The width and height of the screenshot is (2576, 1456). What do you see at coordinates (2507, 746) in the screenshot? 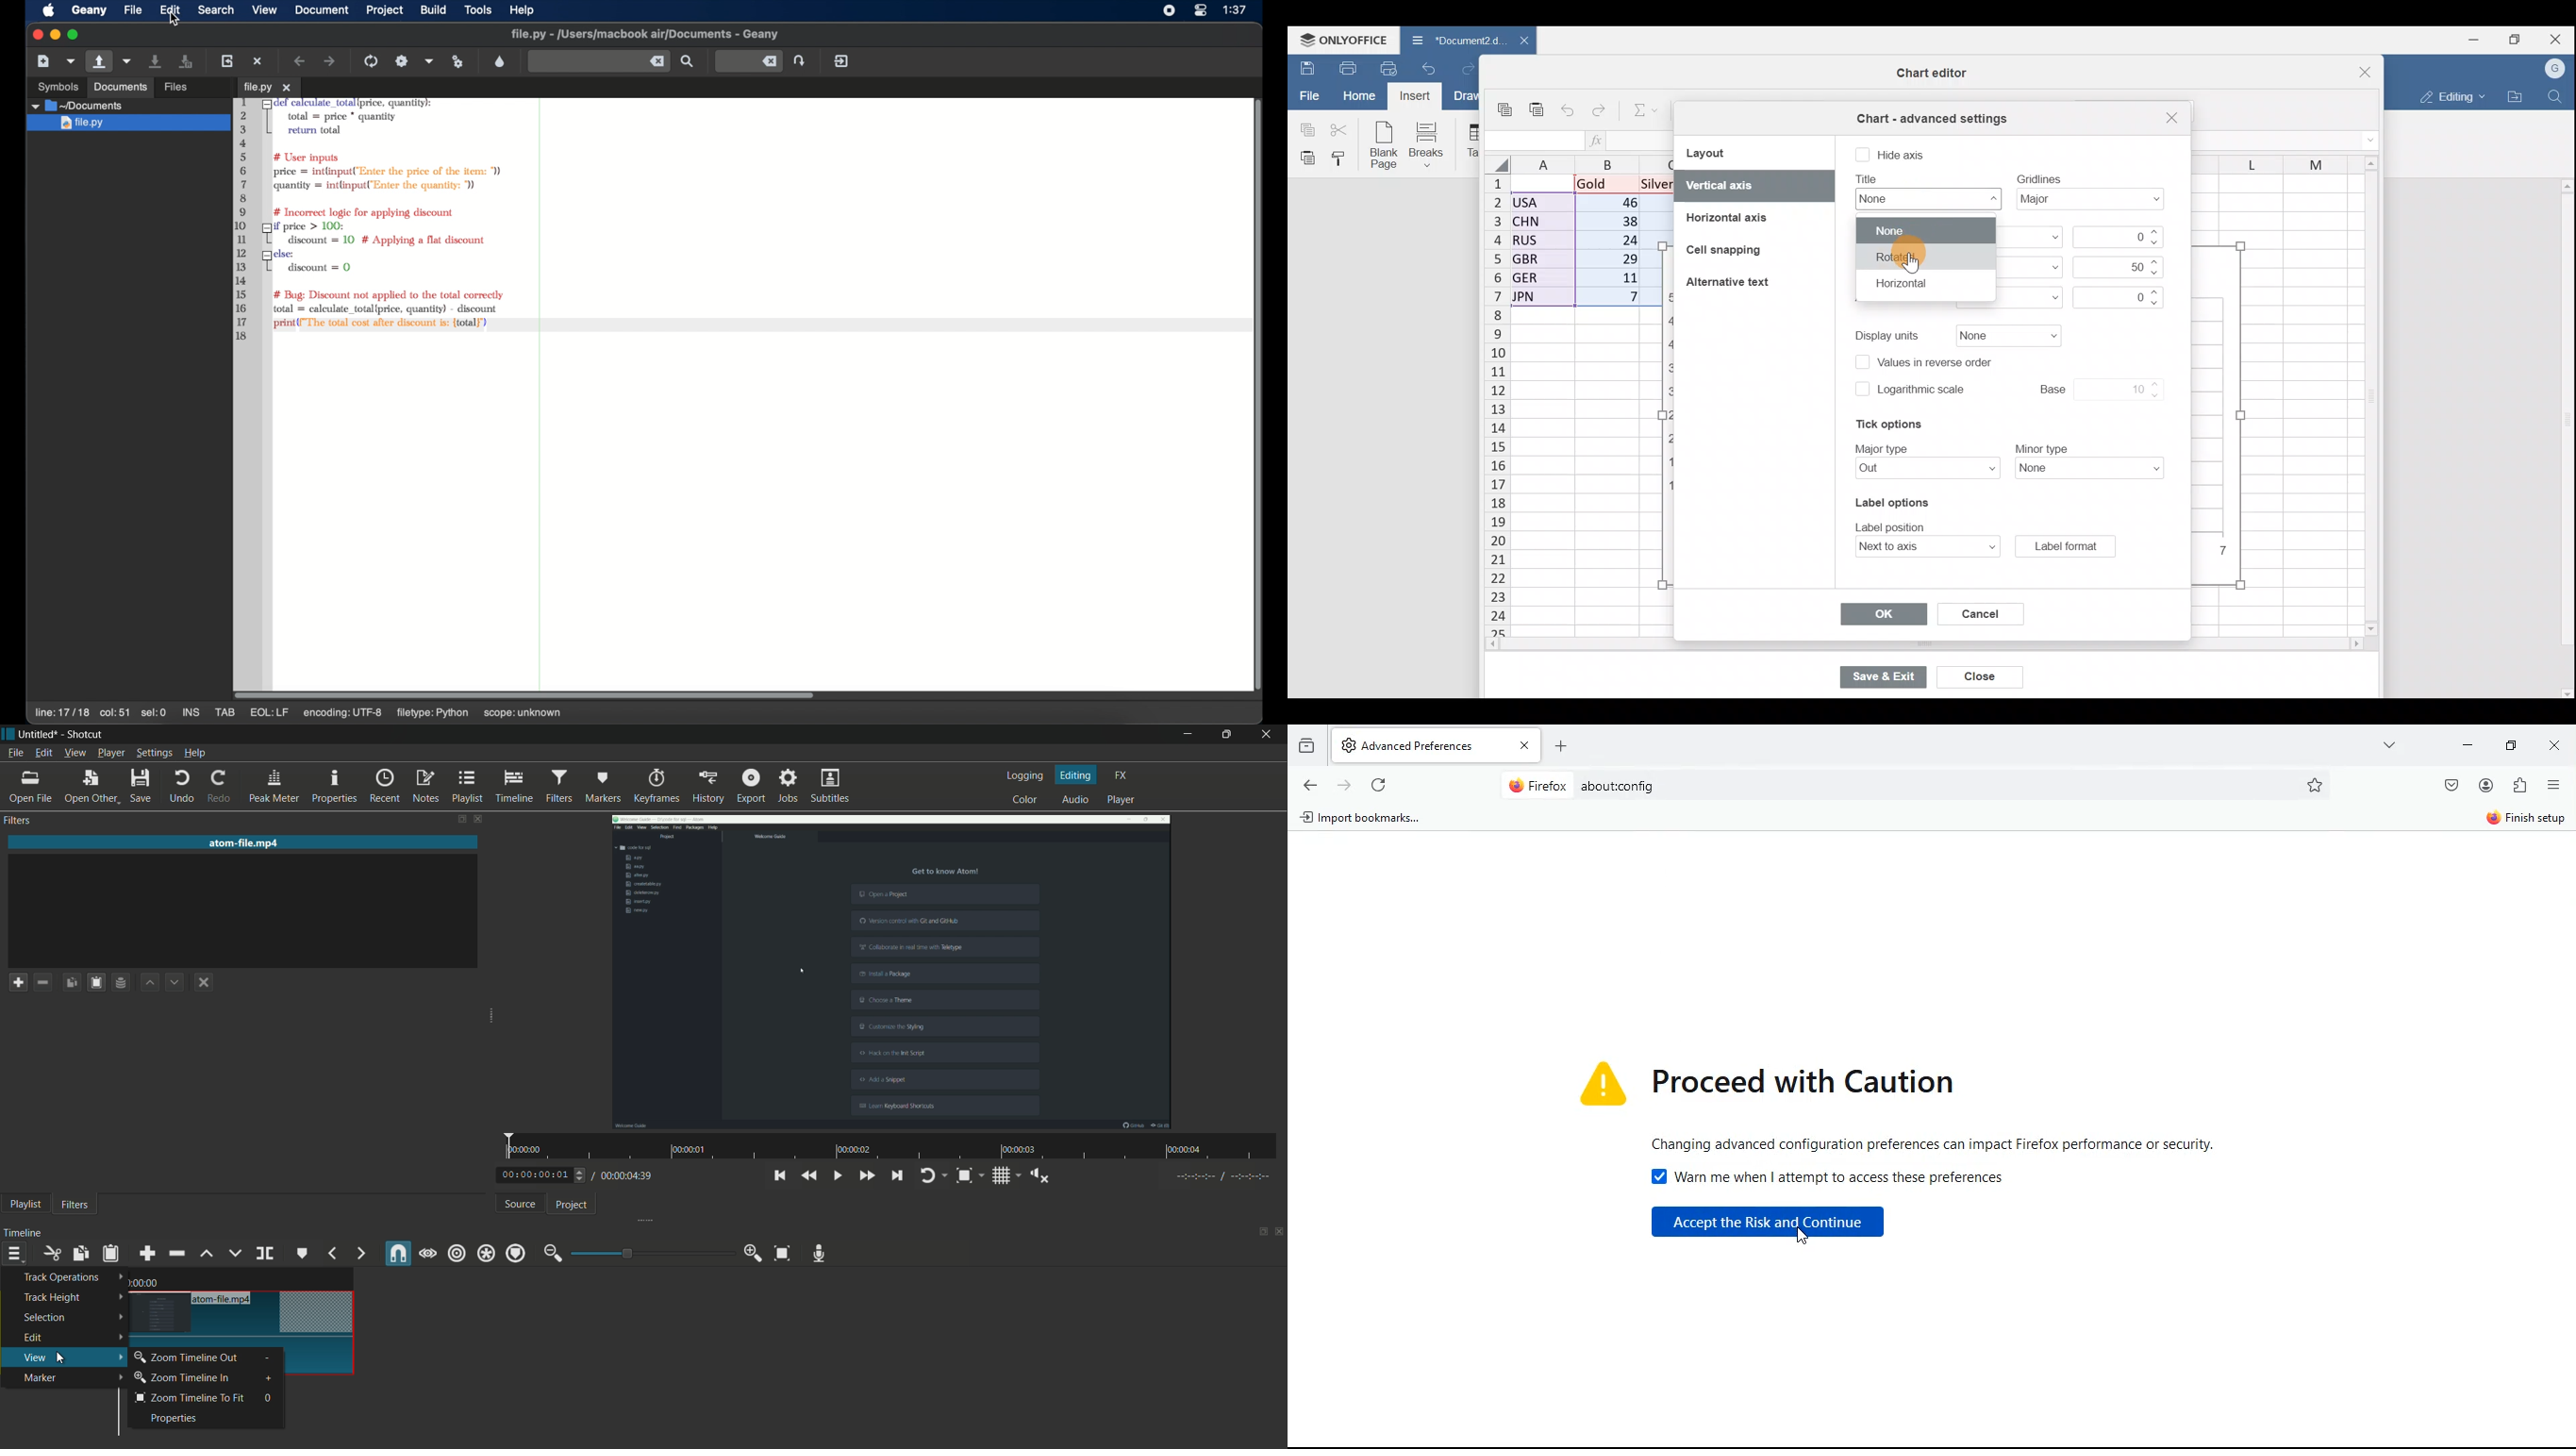
I see `maximize` at bounding box center [2507, 746].